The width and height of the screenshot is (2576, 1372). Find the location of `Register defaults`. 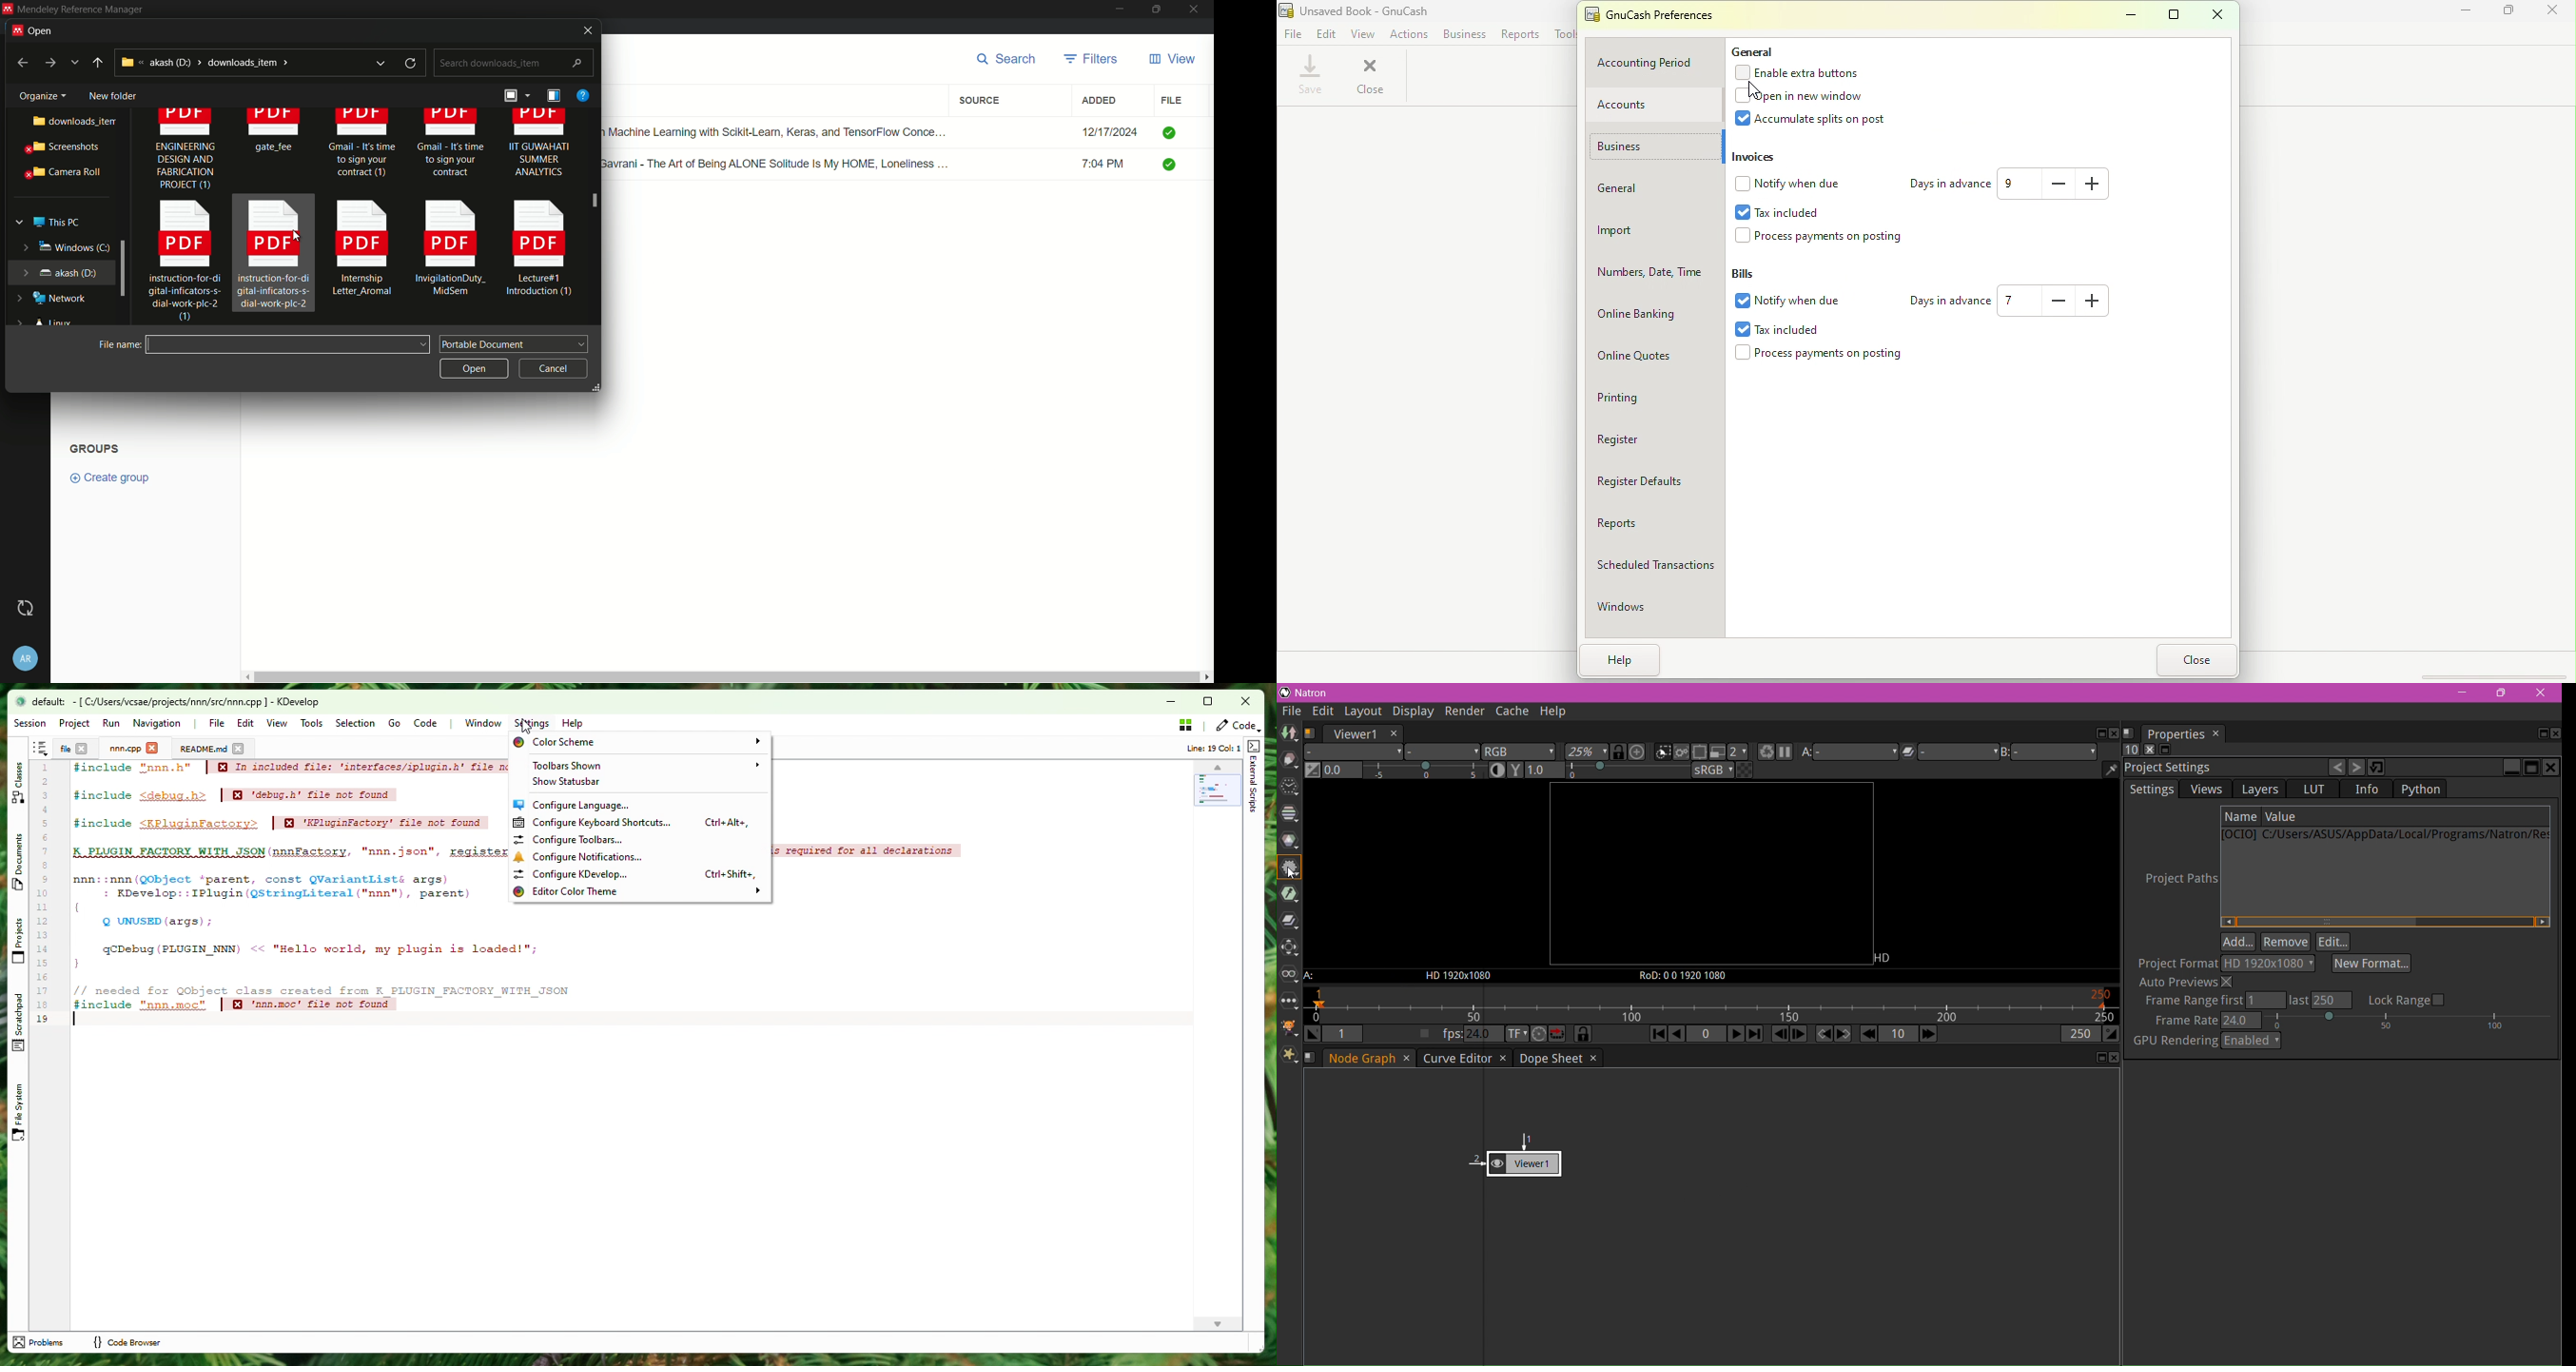

Register defaults is located at coordinates (1654, 479).